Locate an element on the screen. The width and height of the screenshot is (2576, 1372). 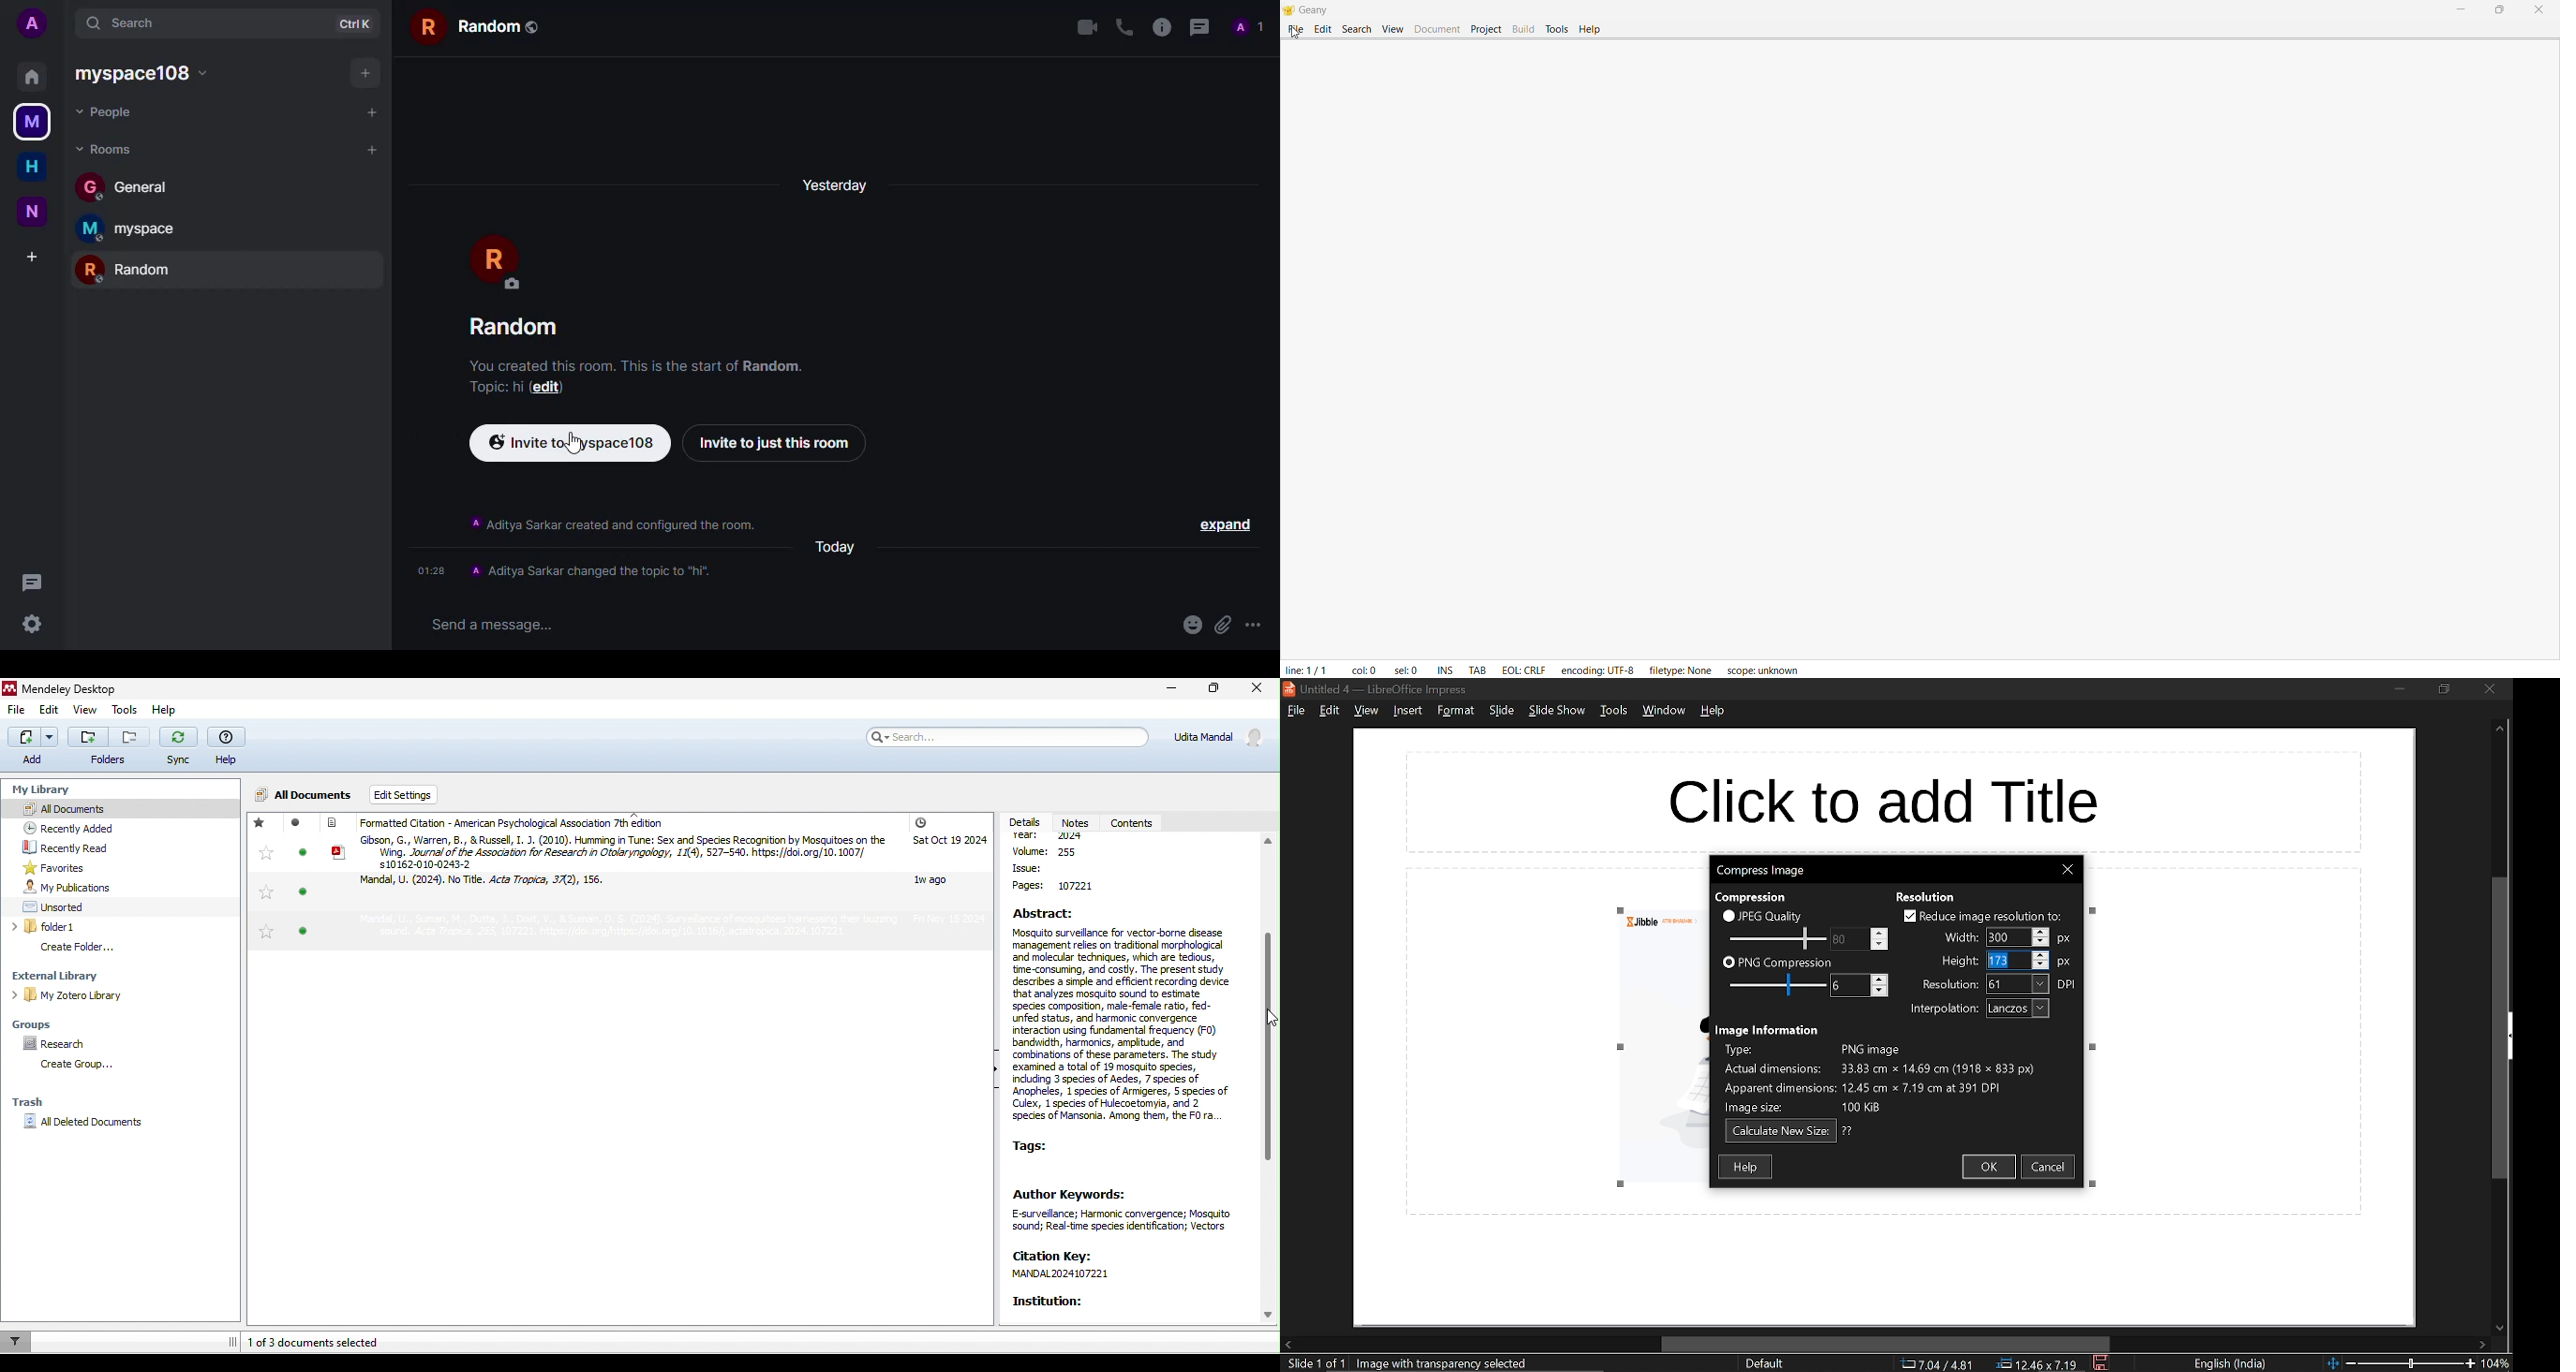
close is located at coordinates (2069, 870).